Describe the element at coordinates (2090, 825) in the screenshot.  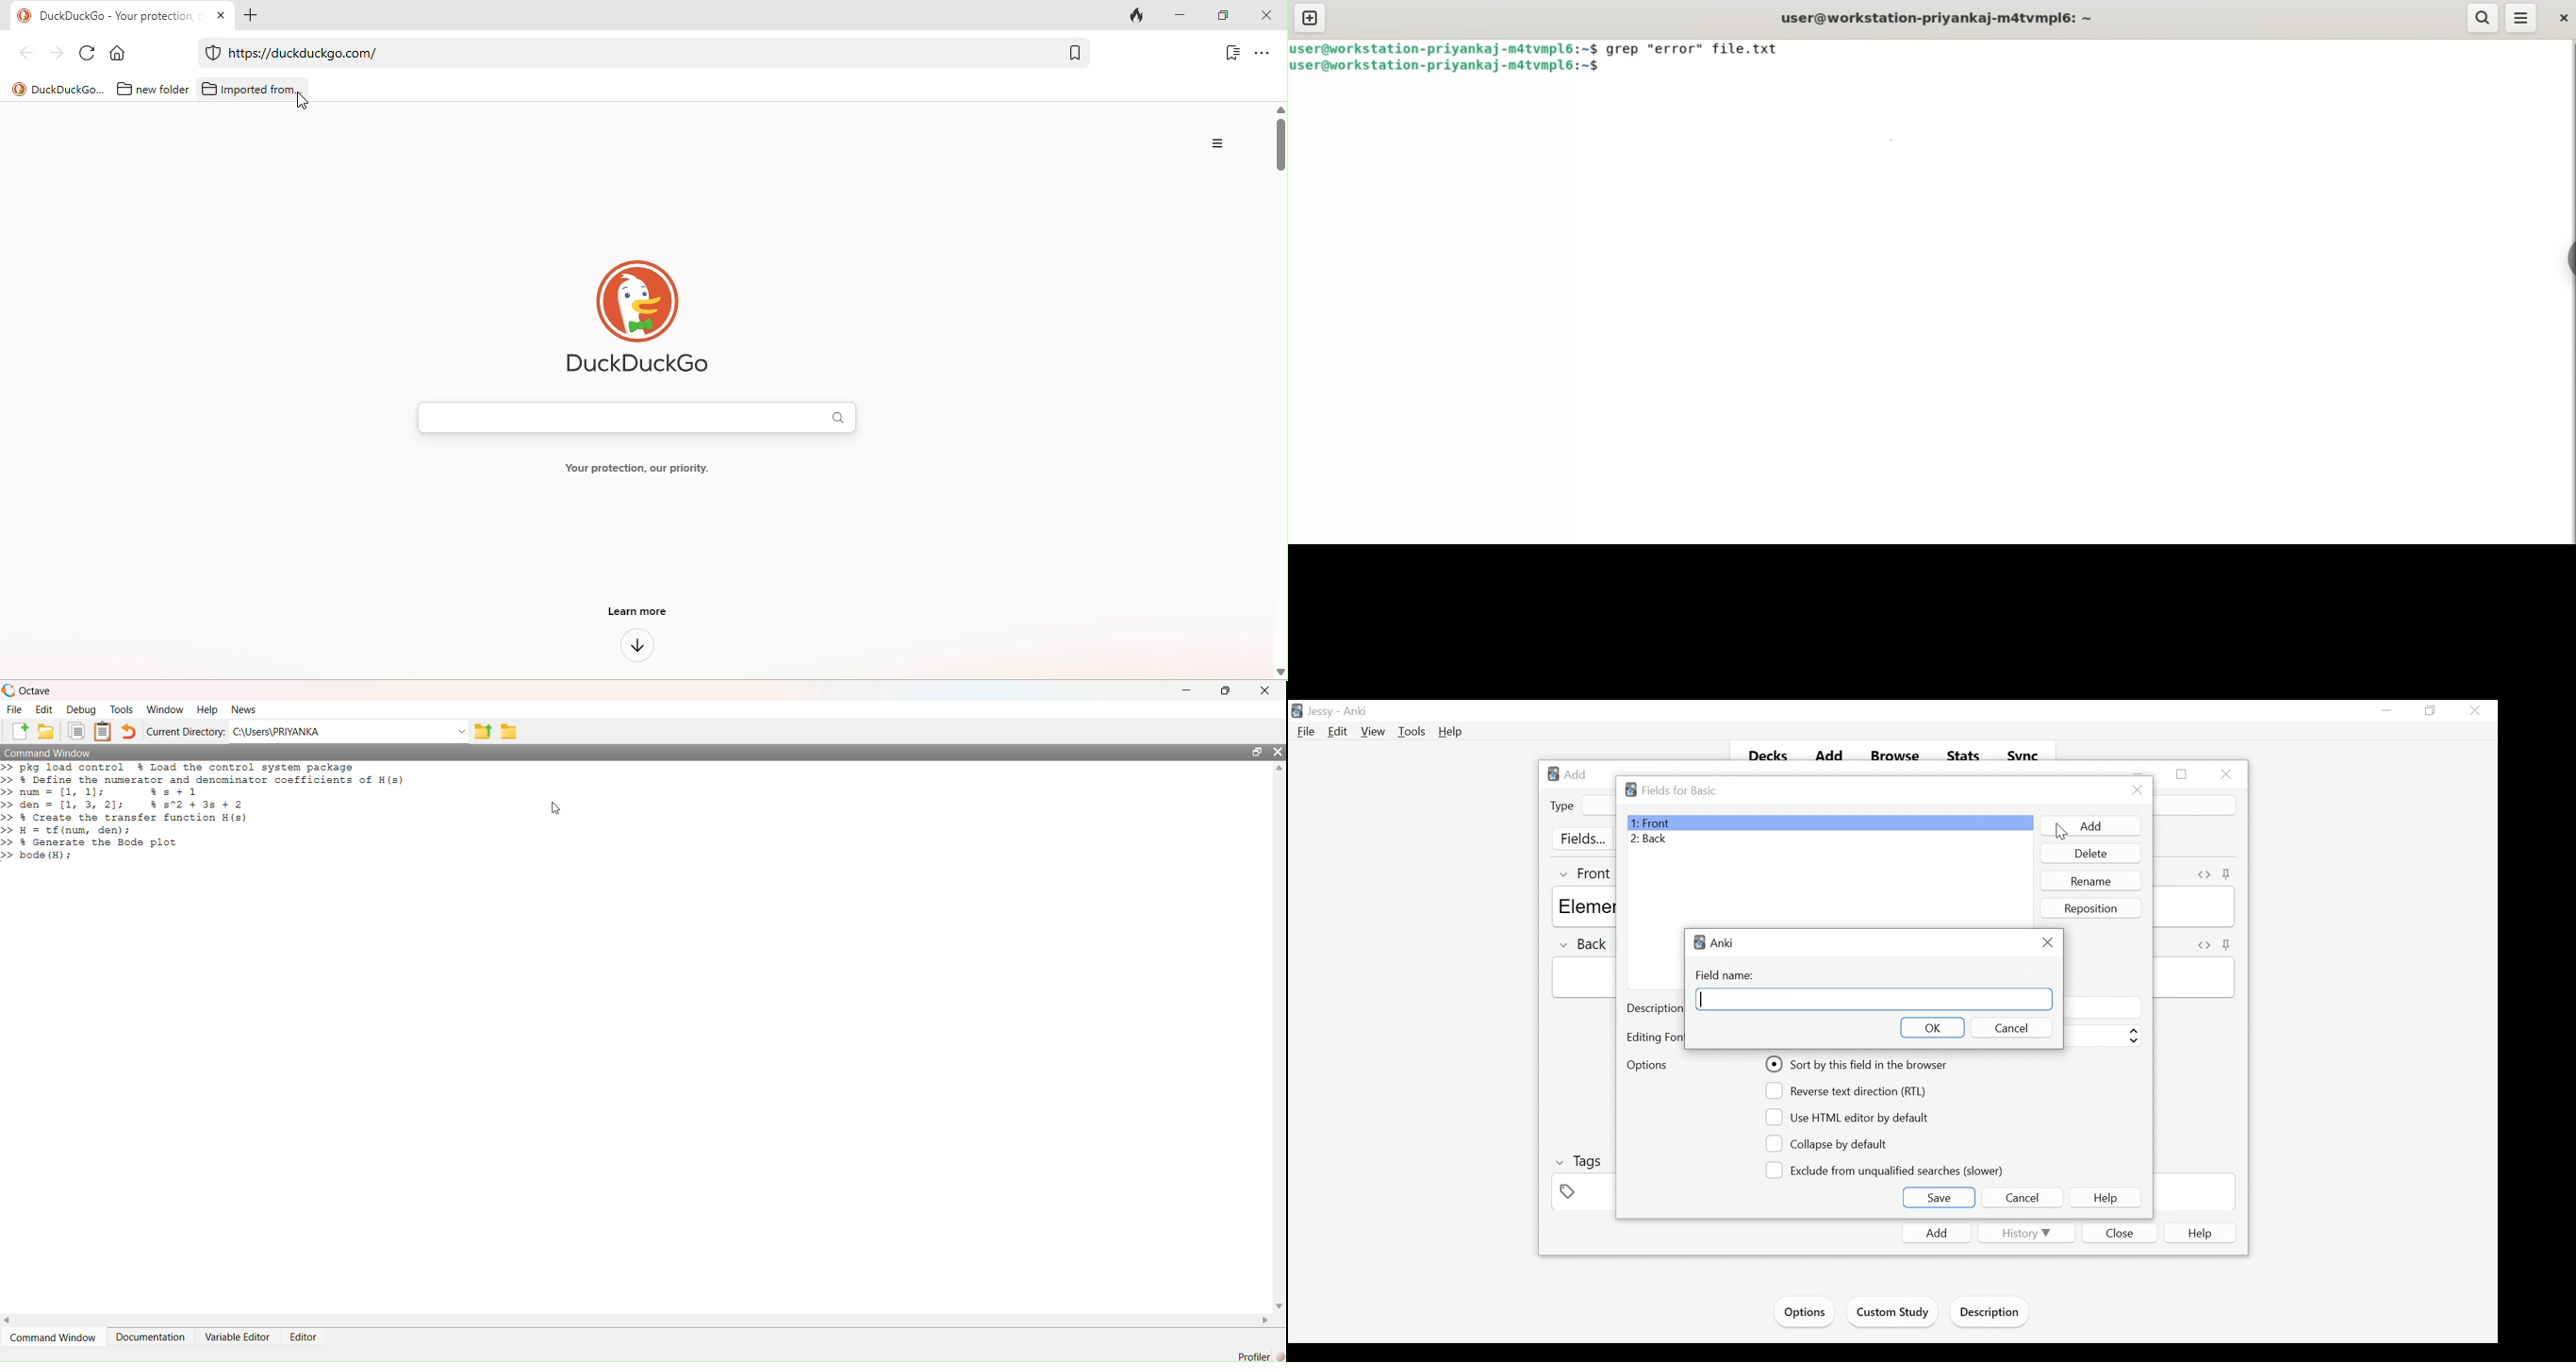
I see `` at that location.